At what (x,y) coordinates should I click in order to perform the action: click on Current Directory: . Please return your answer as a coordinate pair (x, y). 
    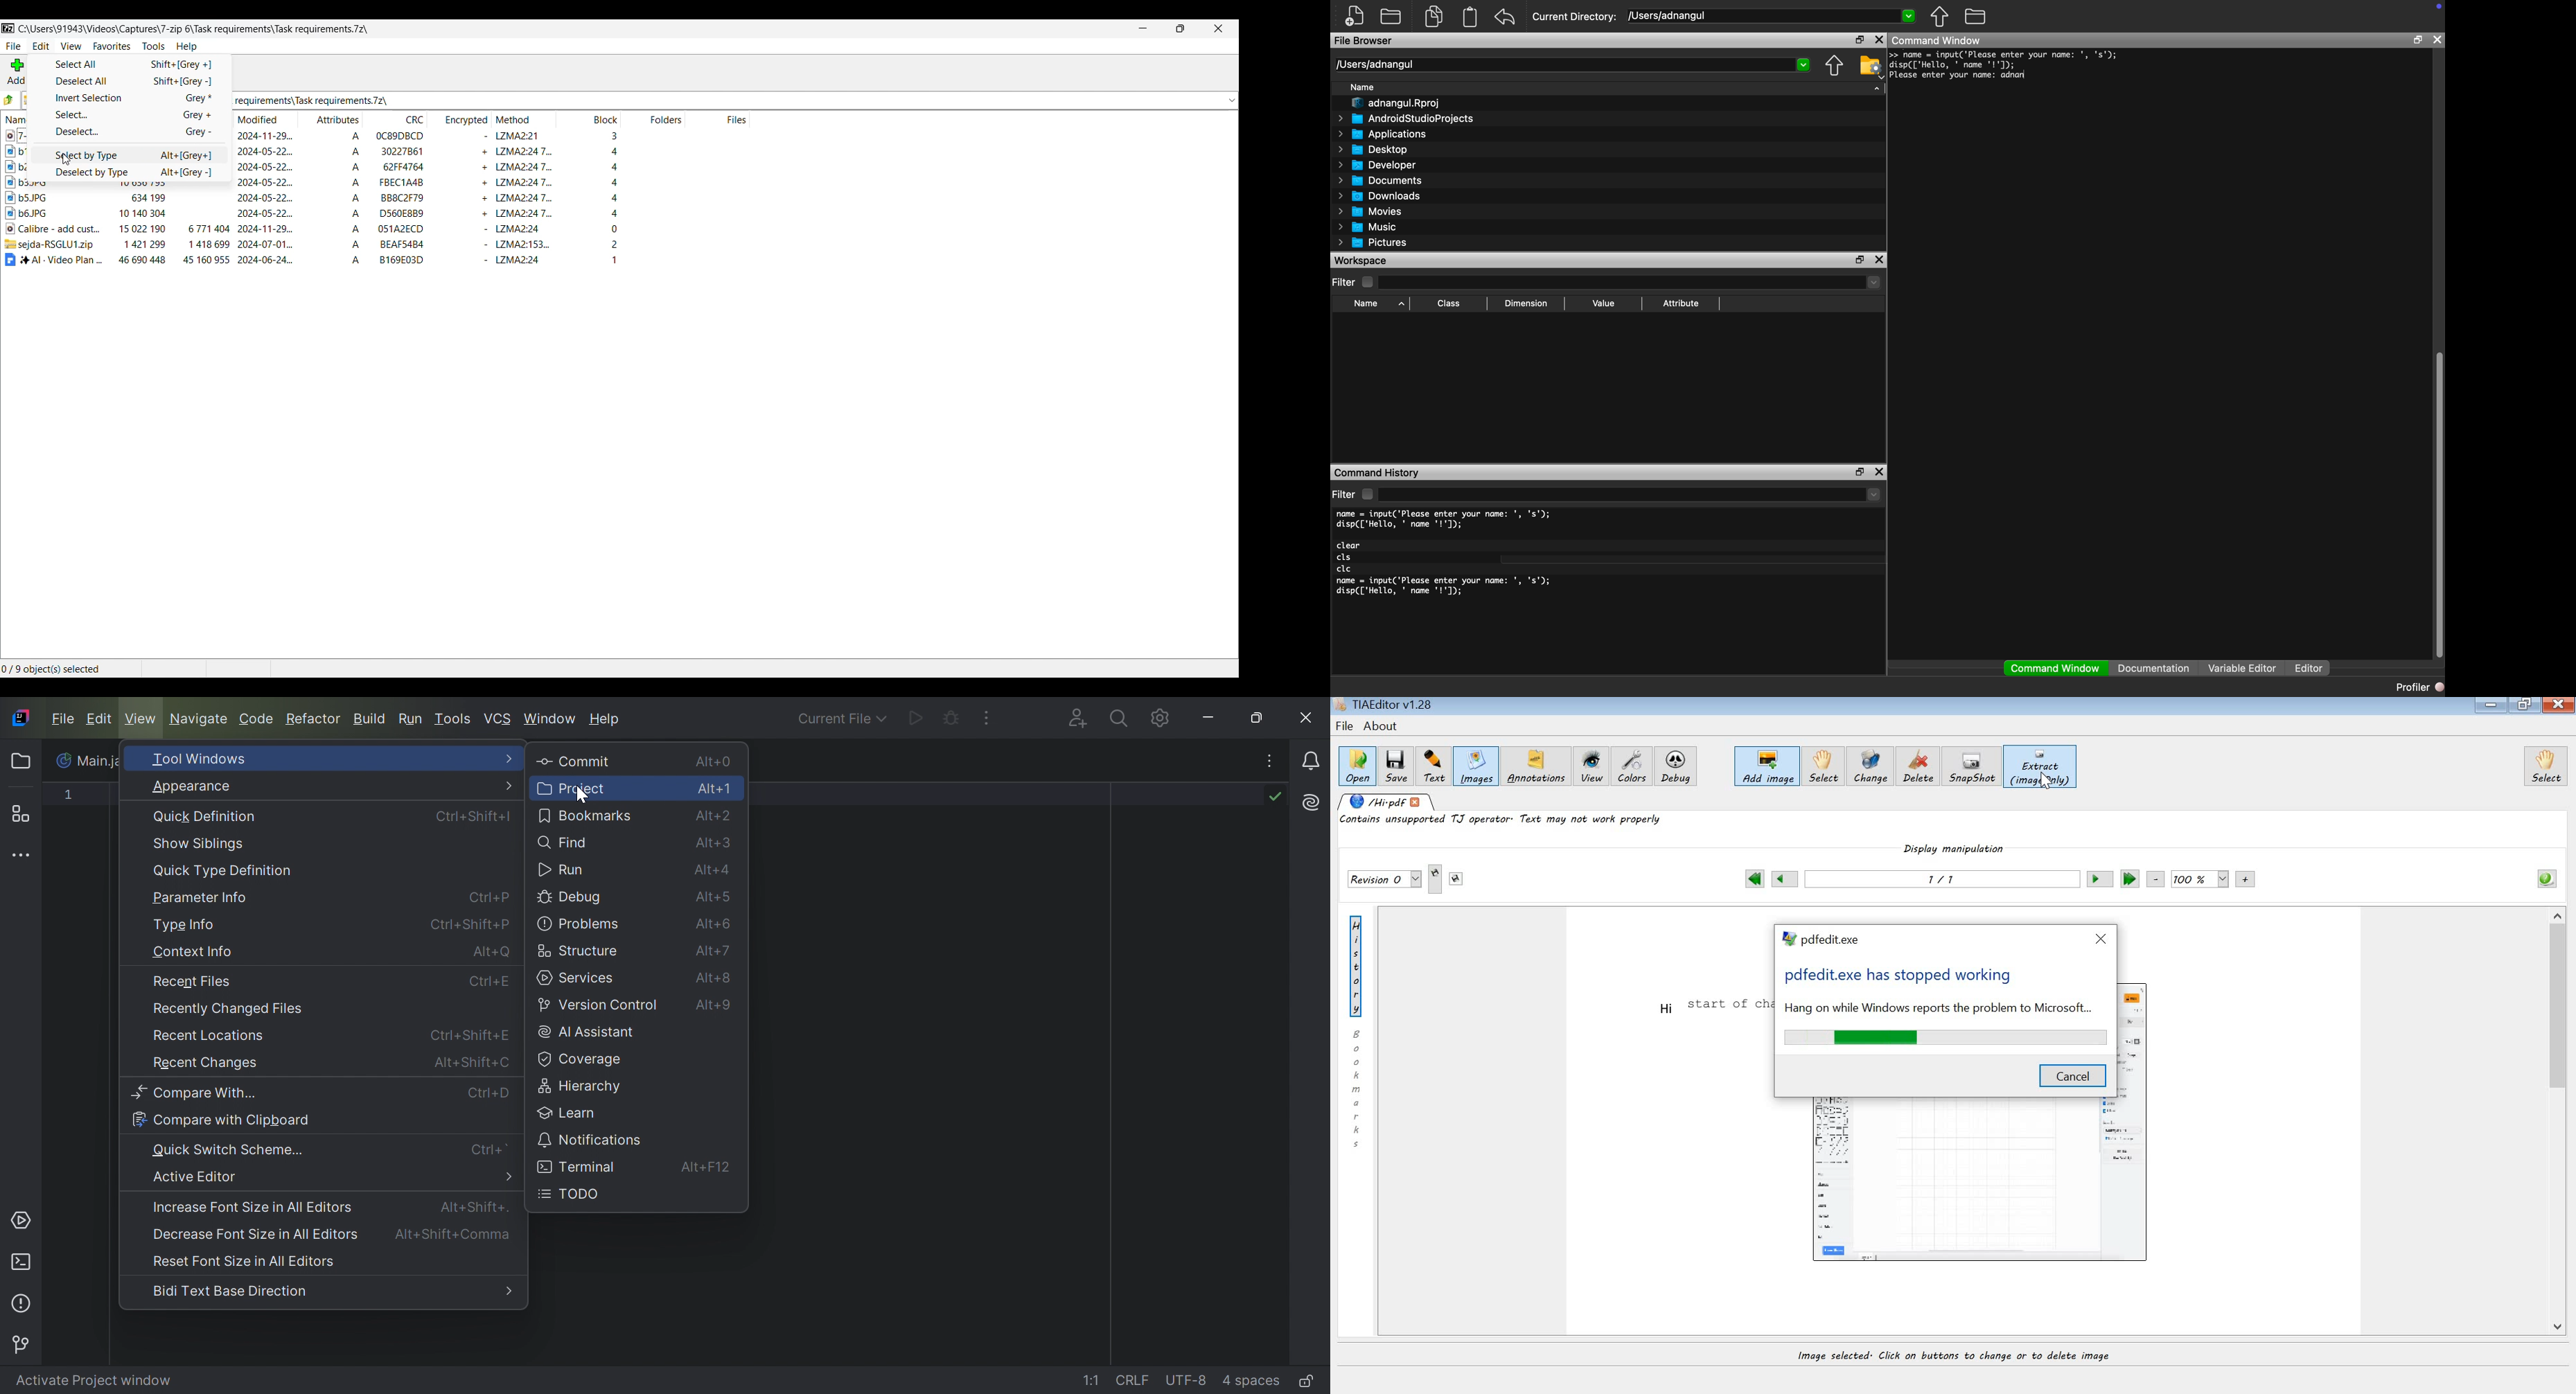
    Looking at the image, I should click on (1575, 17).